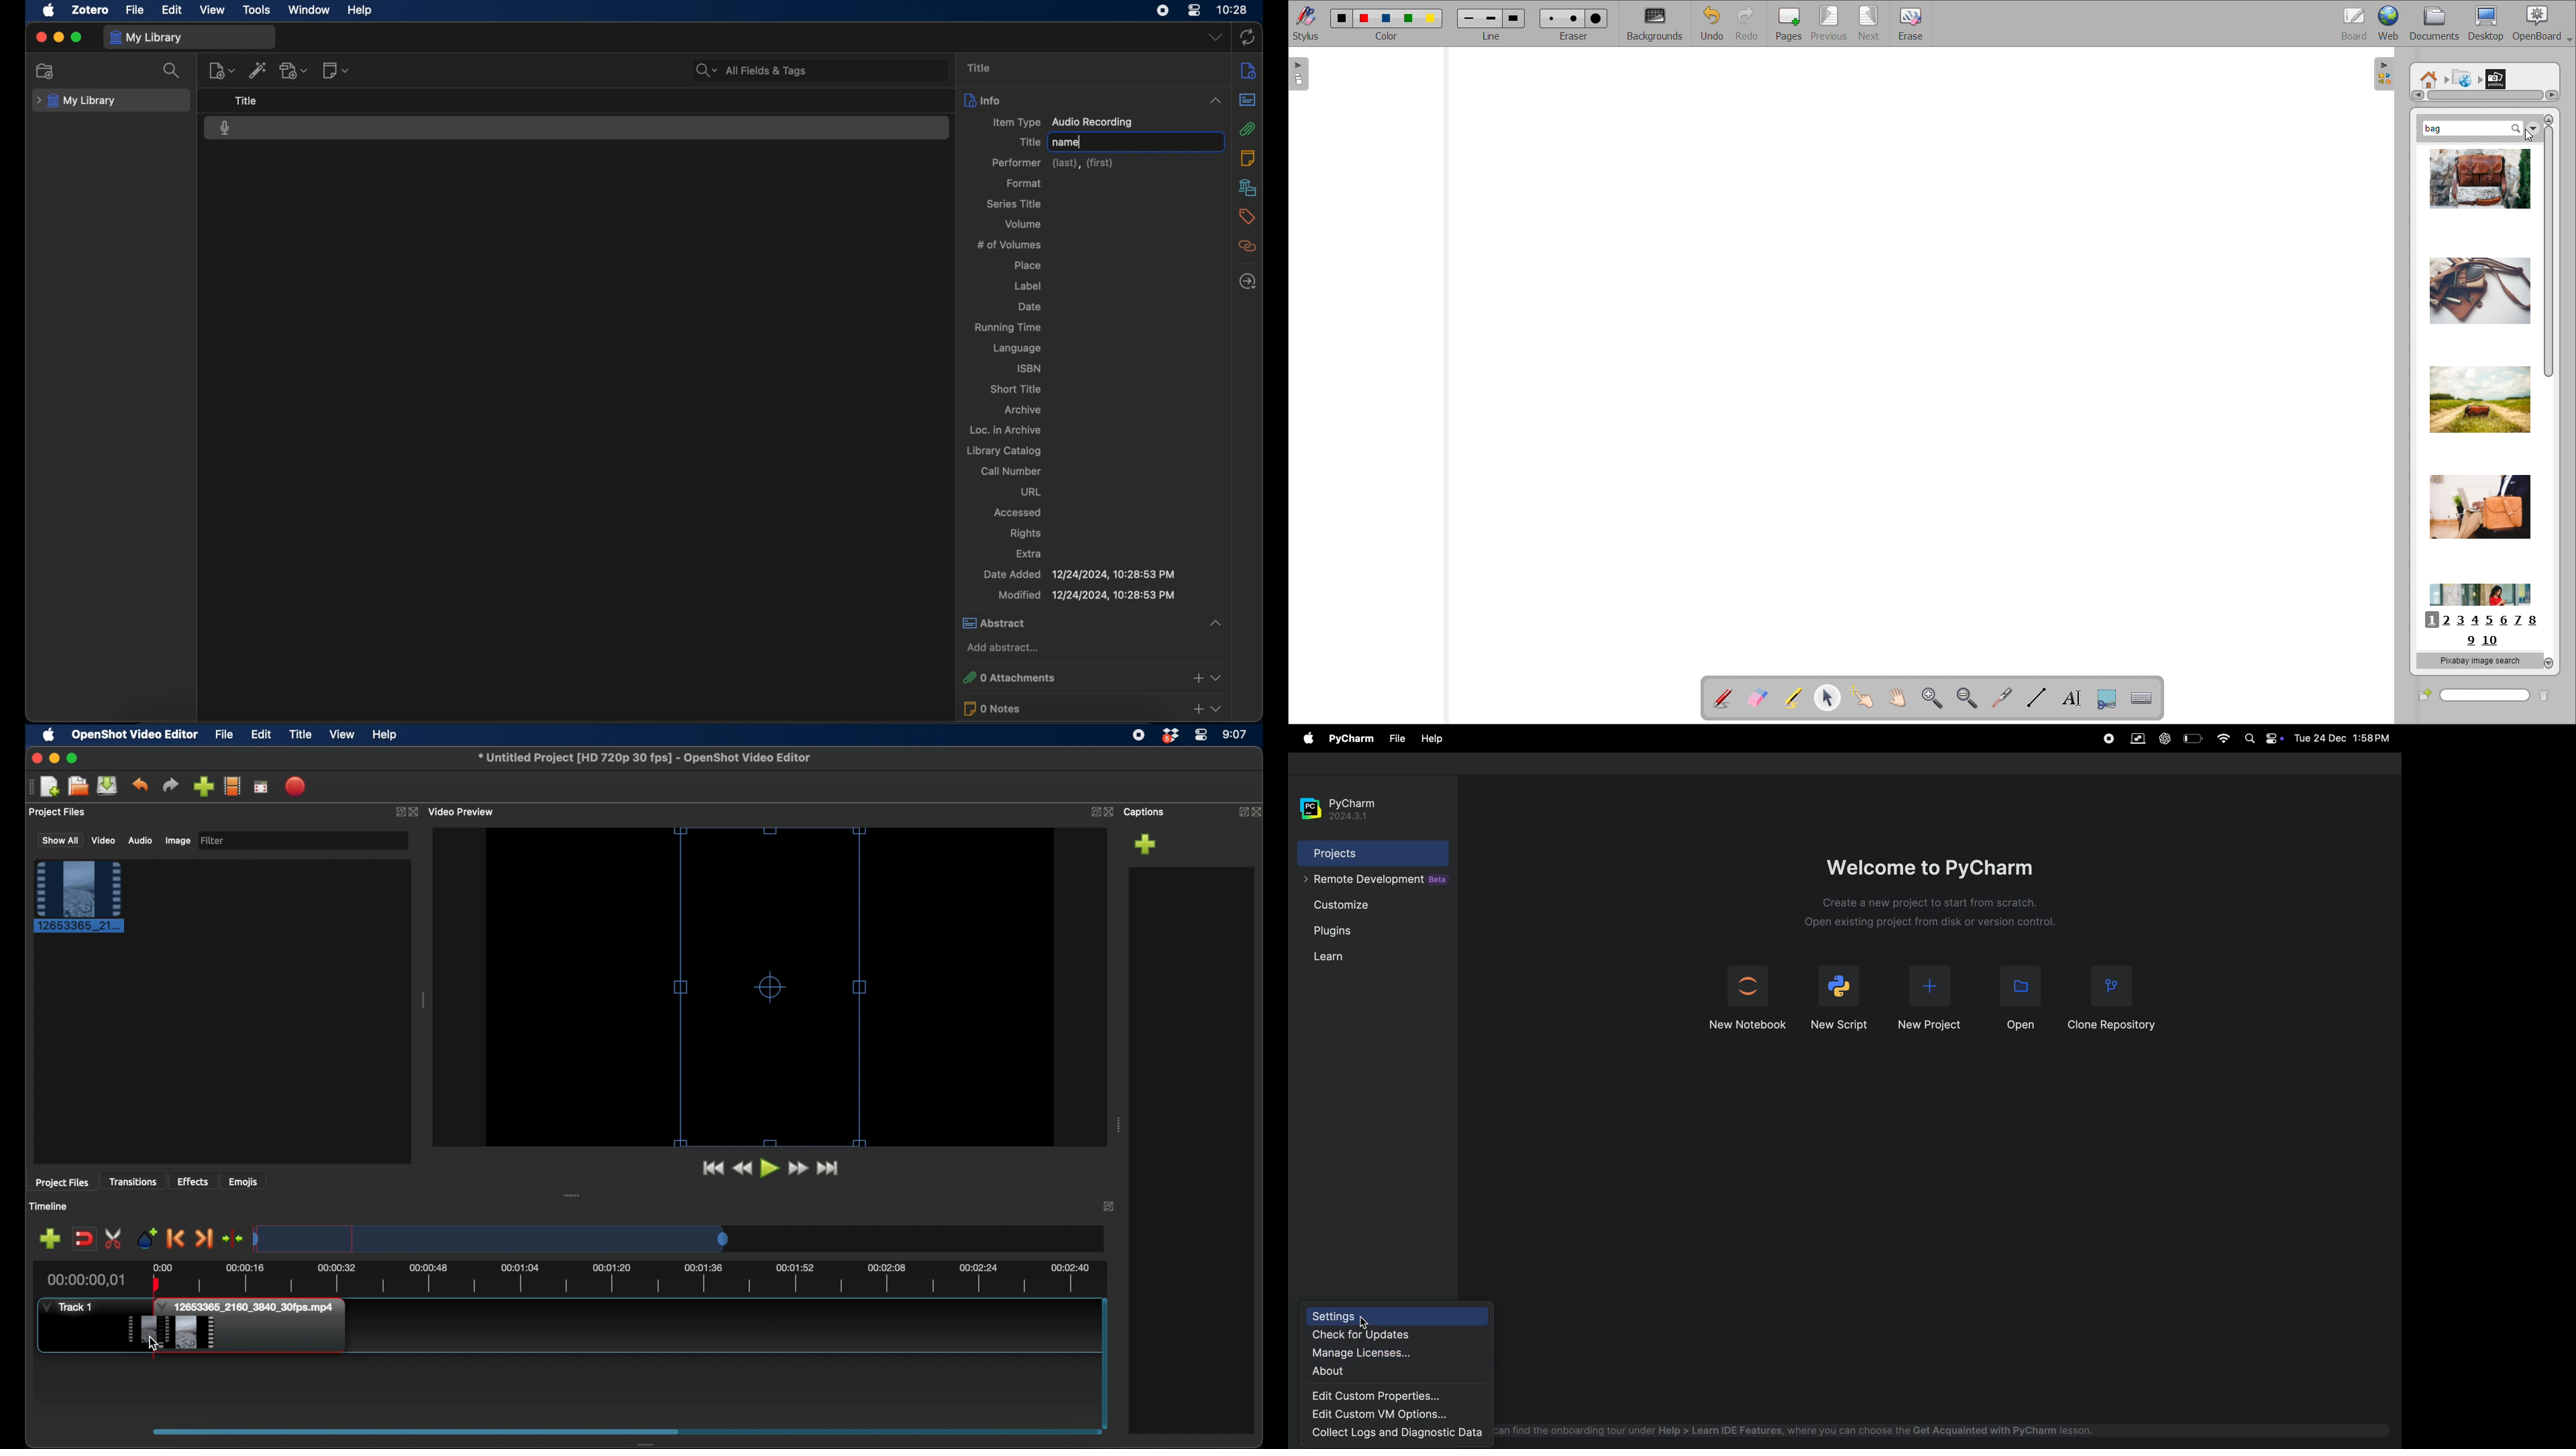  What do you see at coordinates (829, 1168) in the screenshot?
I see `fast forward` at bounding box center [829, 1168].